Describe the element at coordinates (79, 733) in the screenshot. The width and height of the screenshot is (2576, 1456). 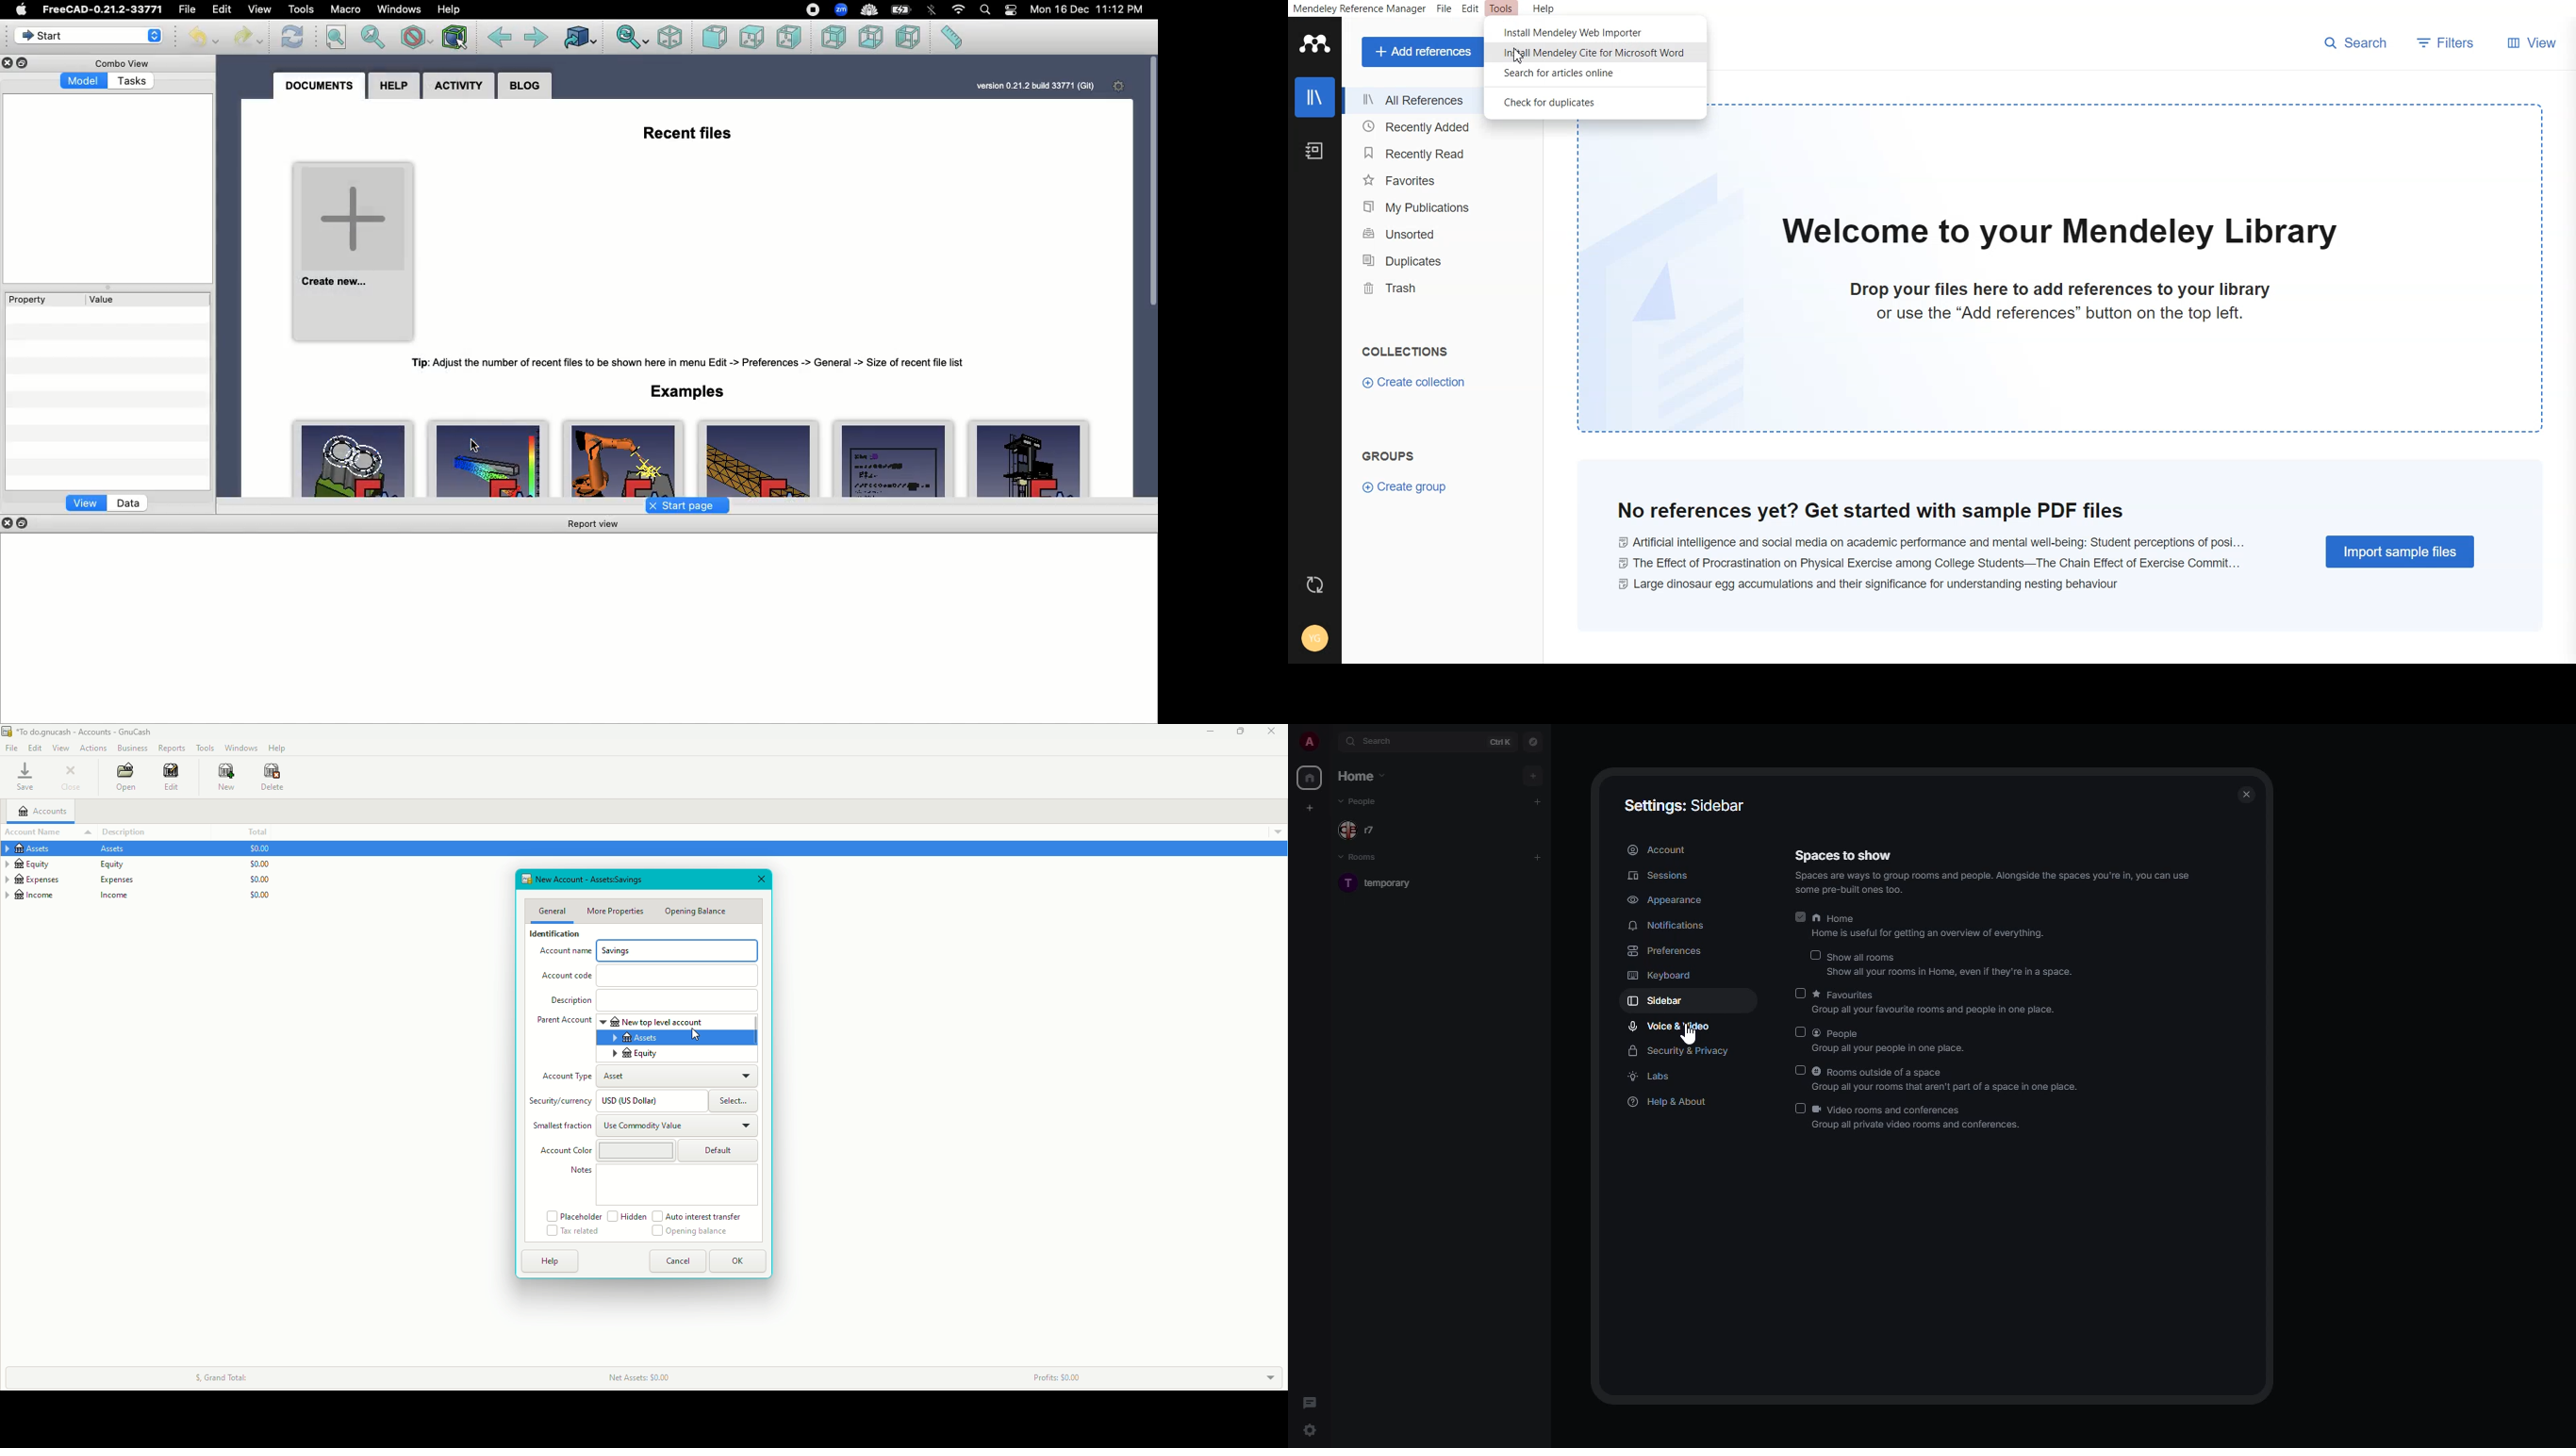
I see `GnuCash` at that location.